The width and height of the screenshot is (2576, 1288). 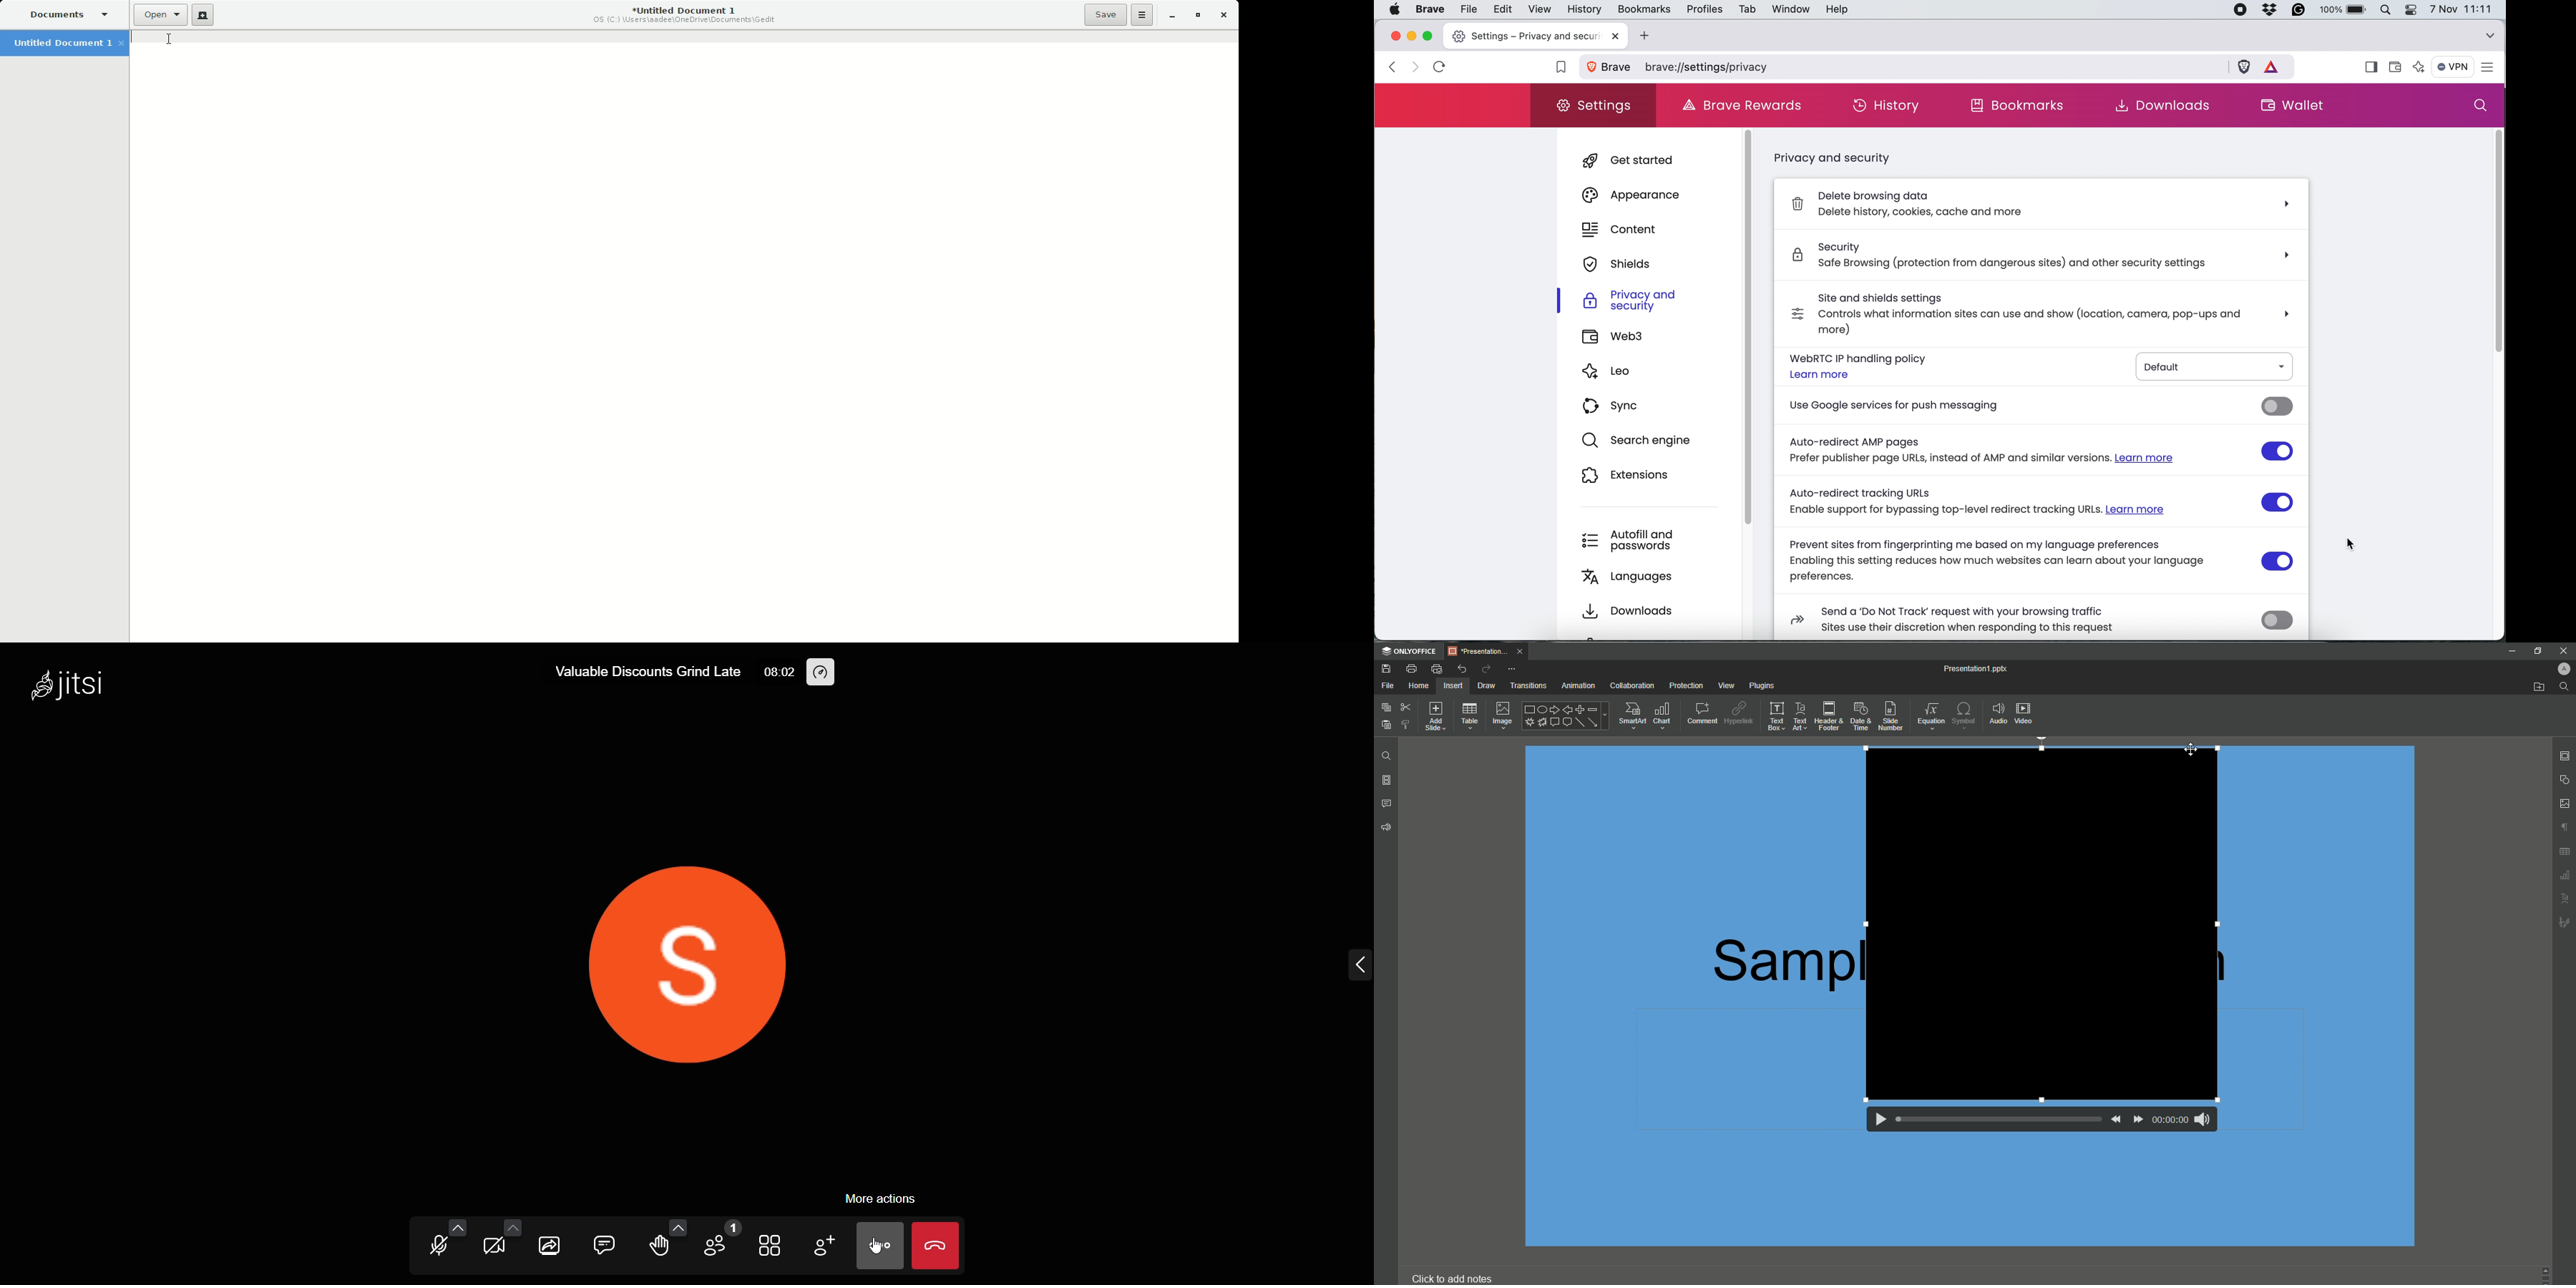 What do you see at coordinates (2192, 750) in the screenshot?
I see `Cursor` at bounding box center [2192, 750].